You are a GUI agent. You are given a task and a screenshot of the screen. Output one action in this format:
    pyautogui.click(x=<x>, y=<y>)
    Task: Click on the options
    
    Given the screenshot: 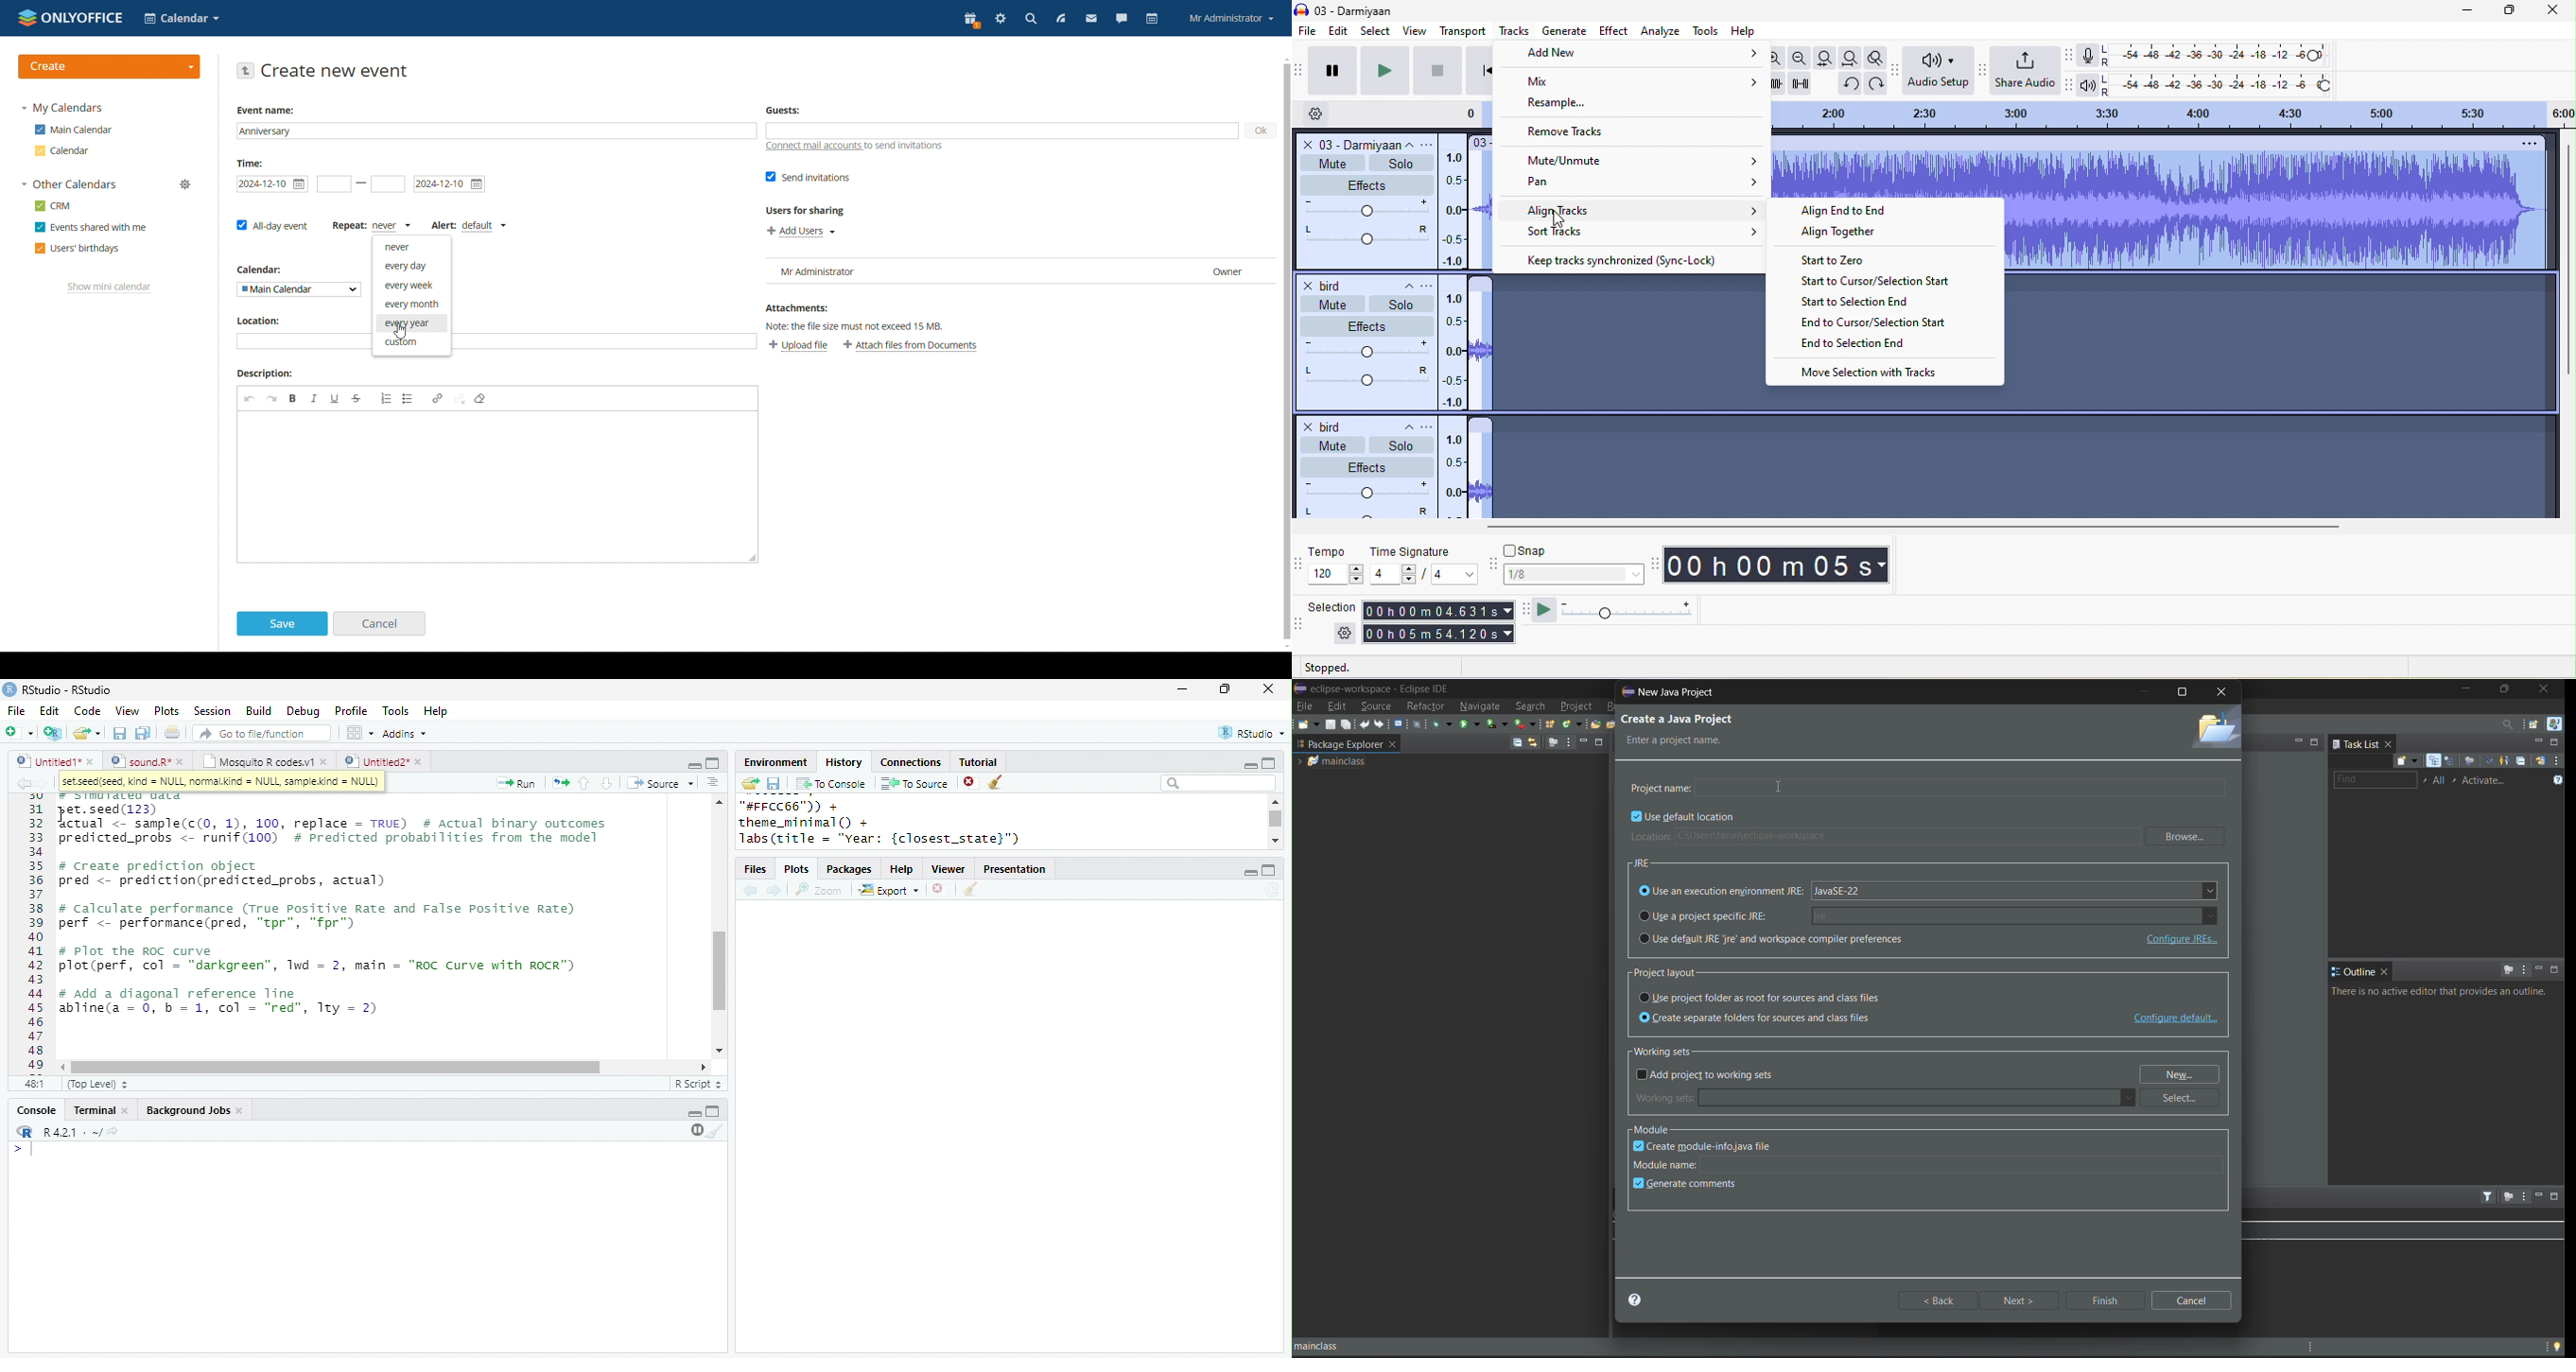 What is the action you would take?
    pyautogui.click(x=713, y=782)
    